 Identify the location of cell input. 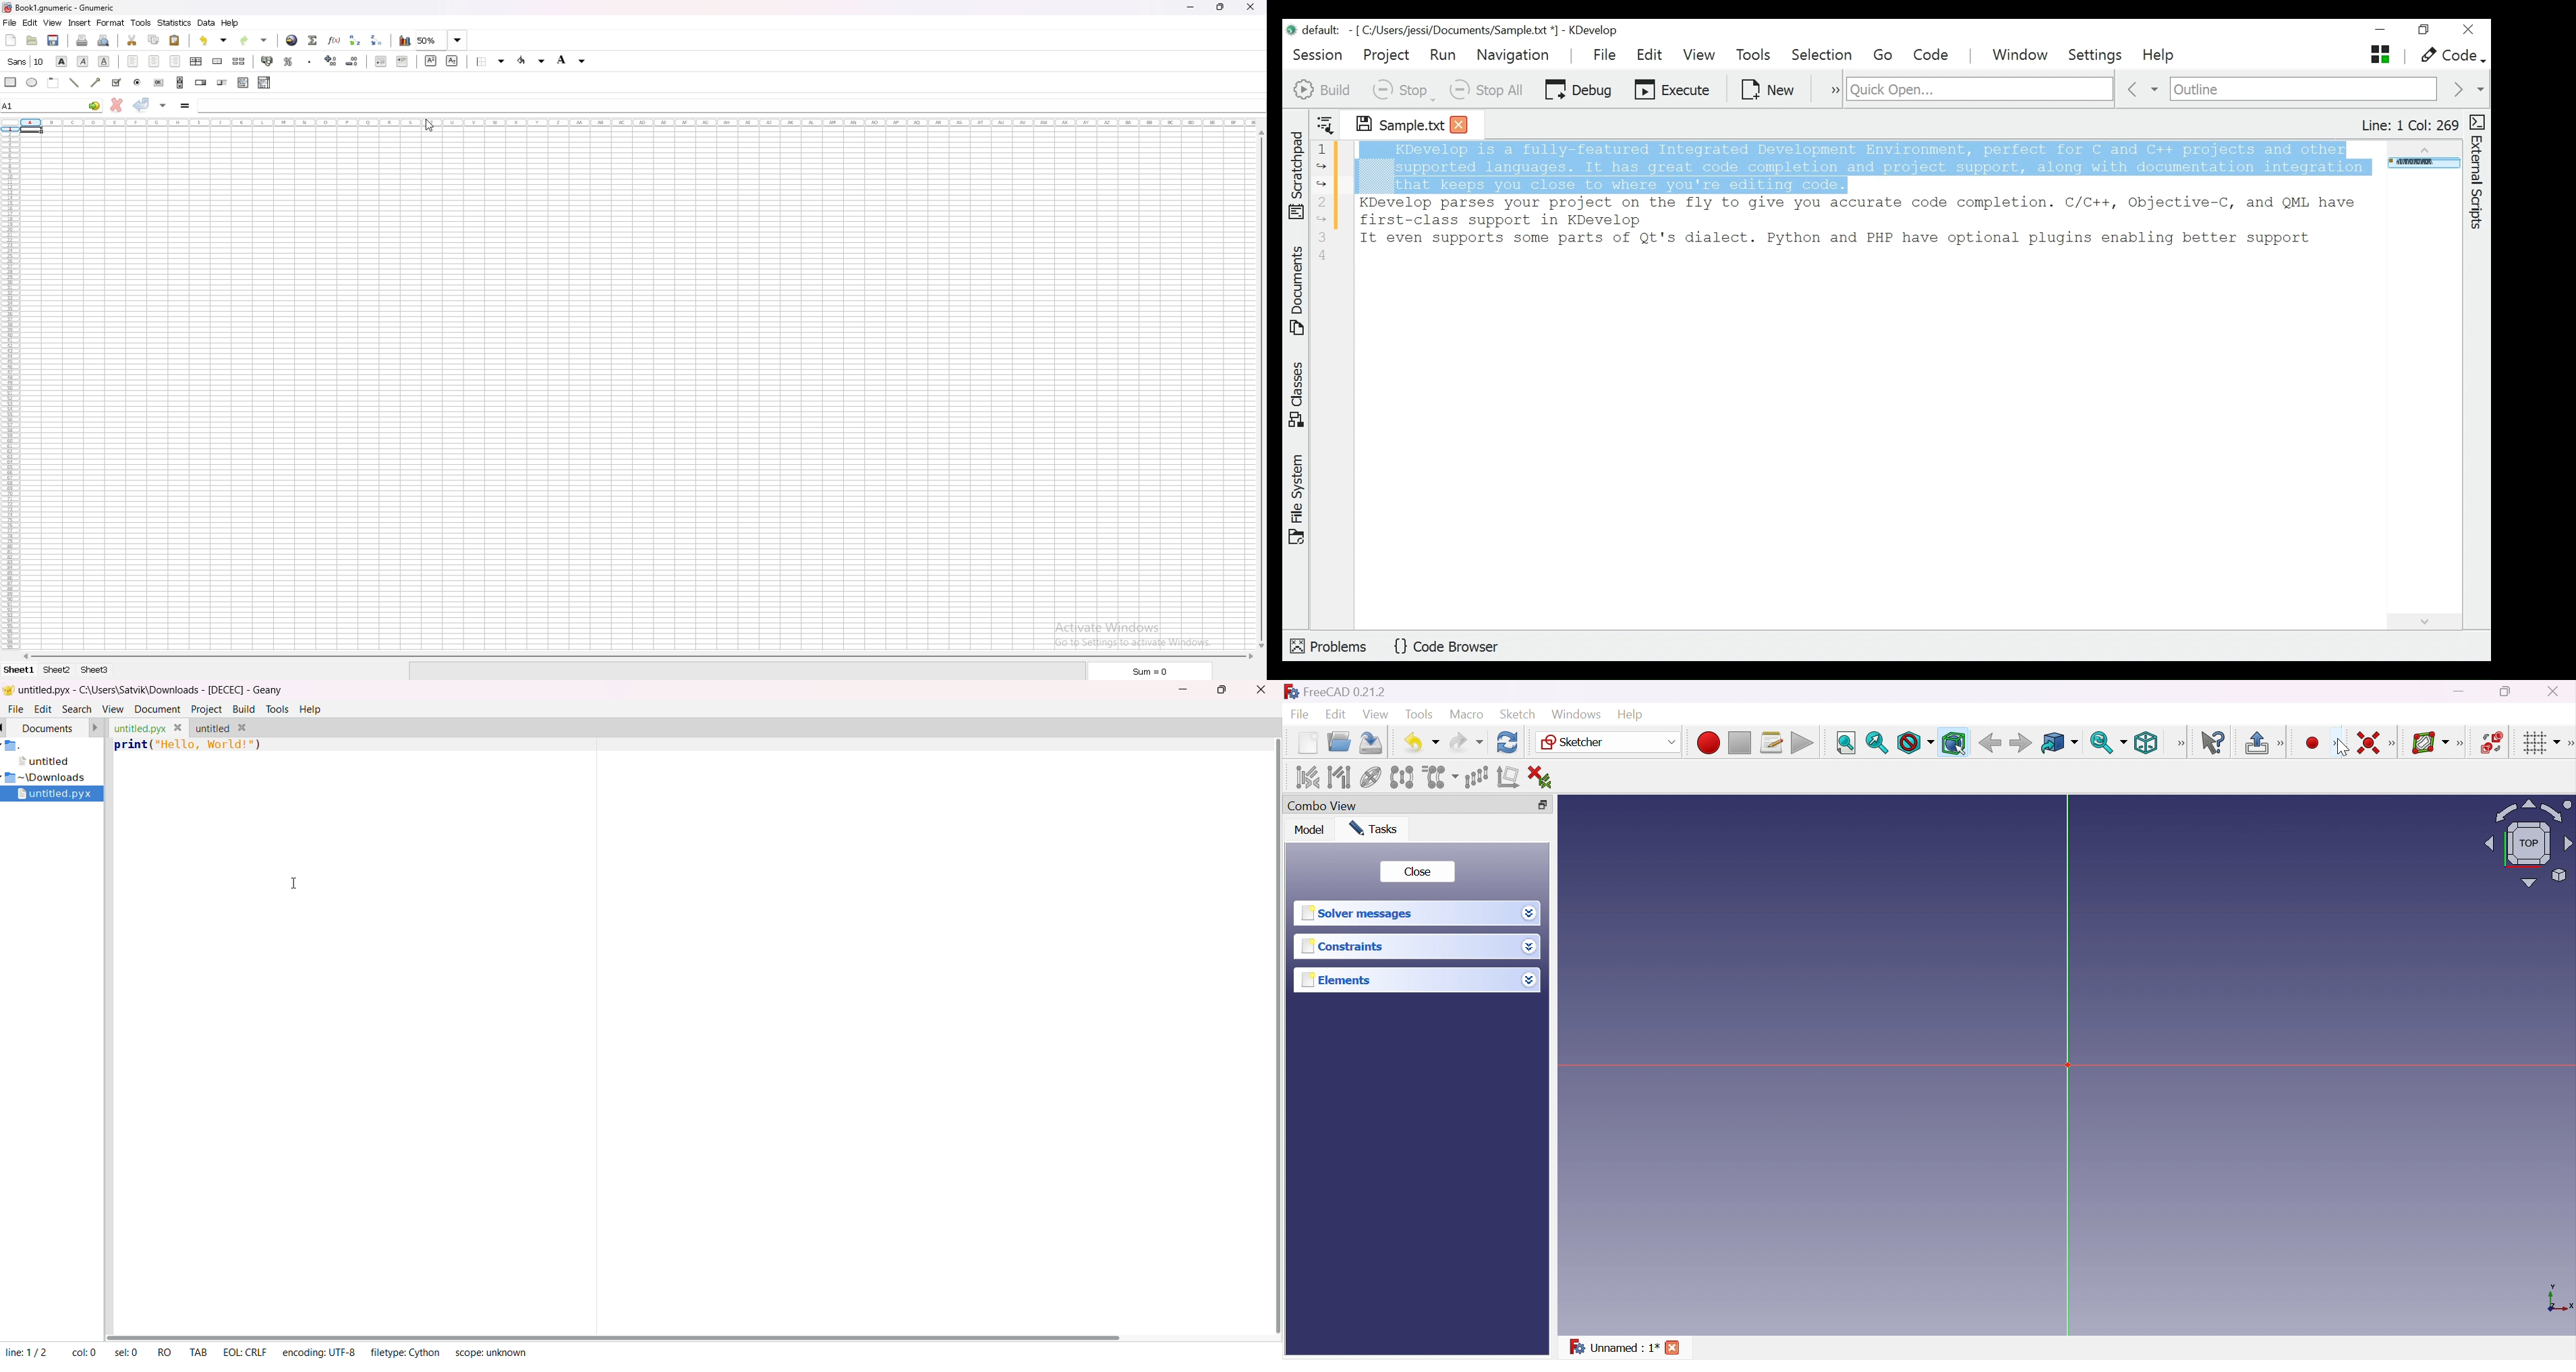
(729, 104).